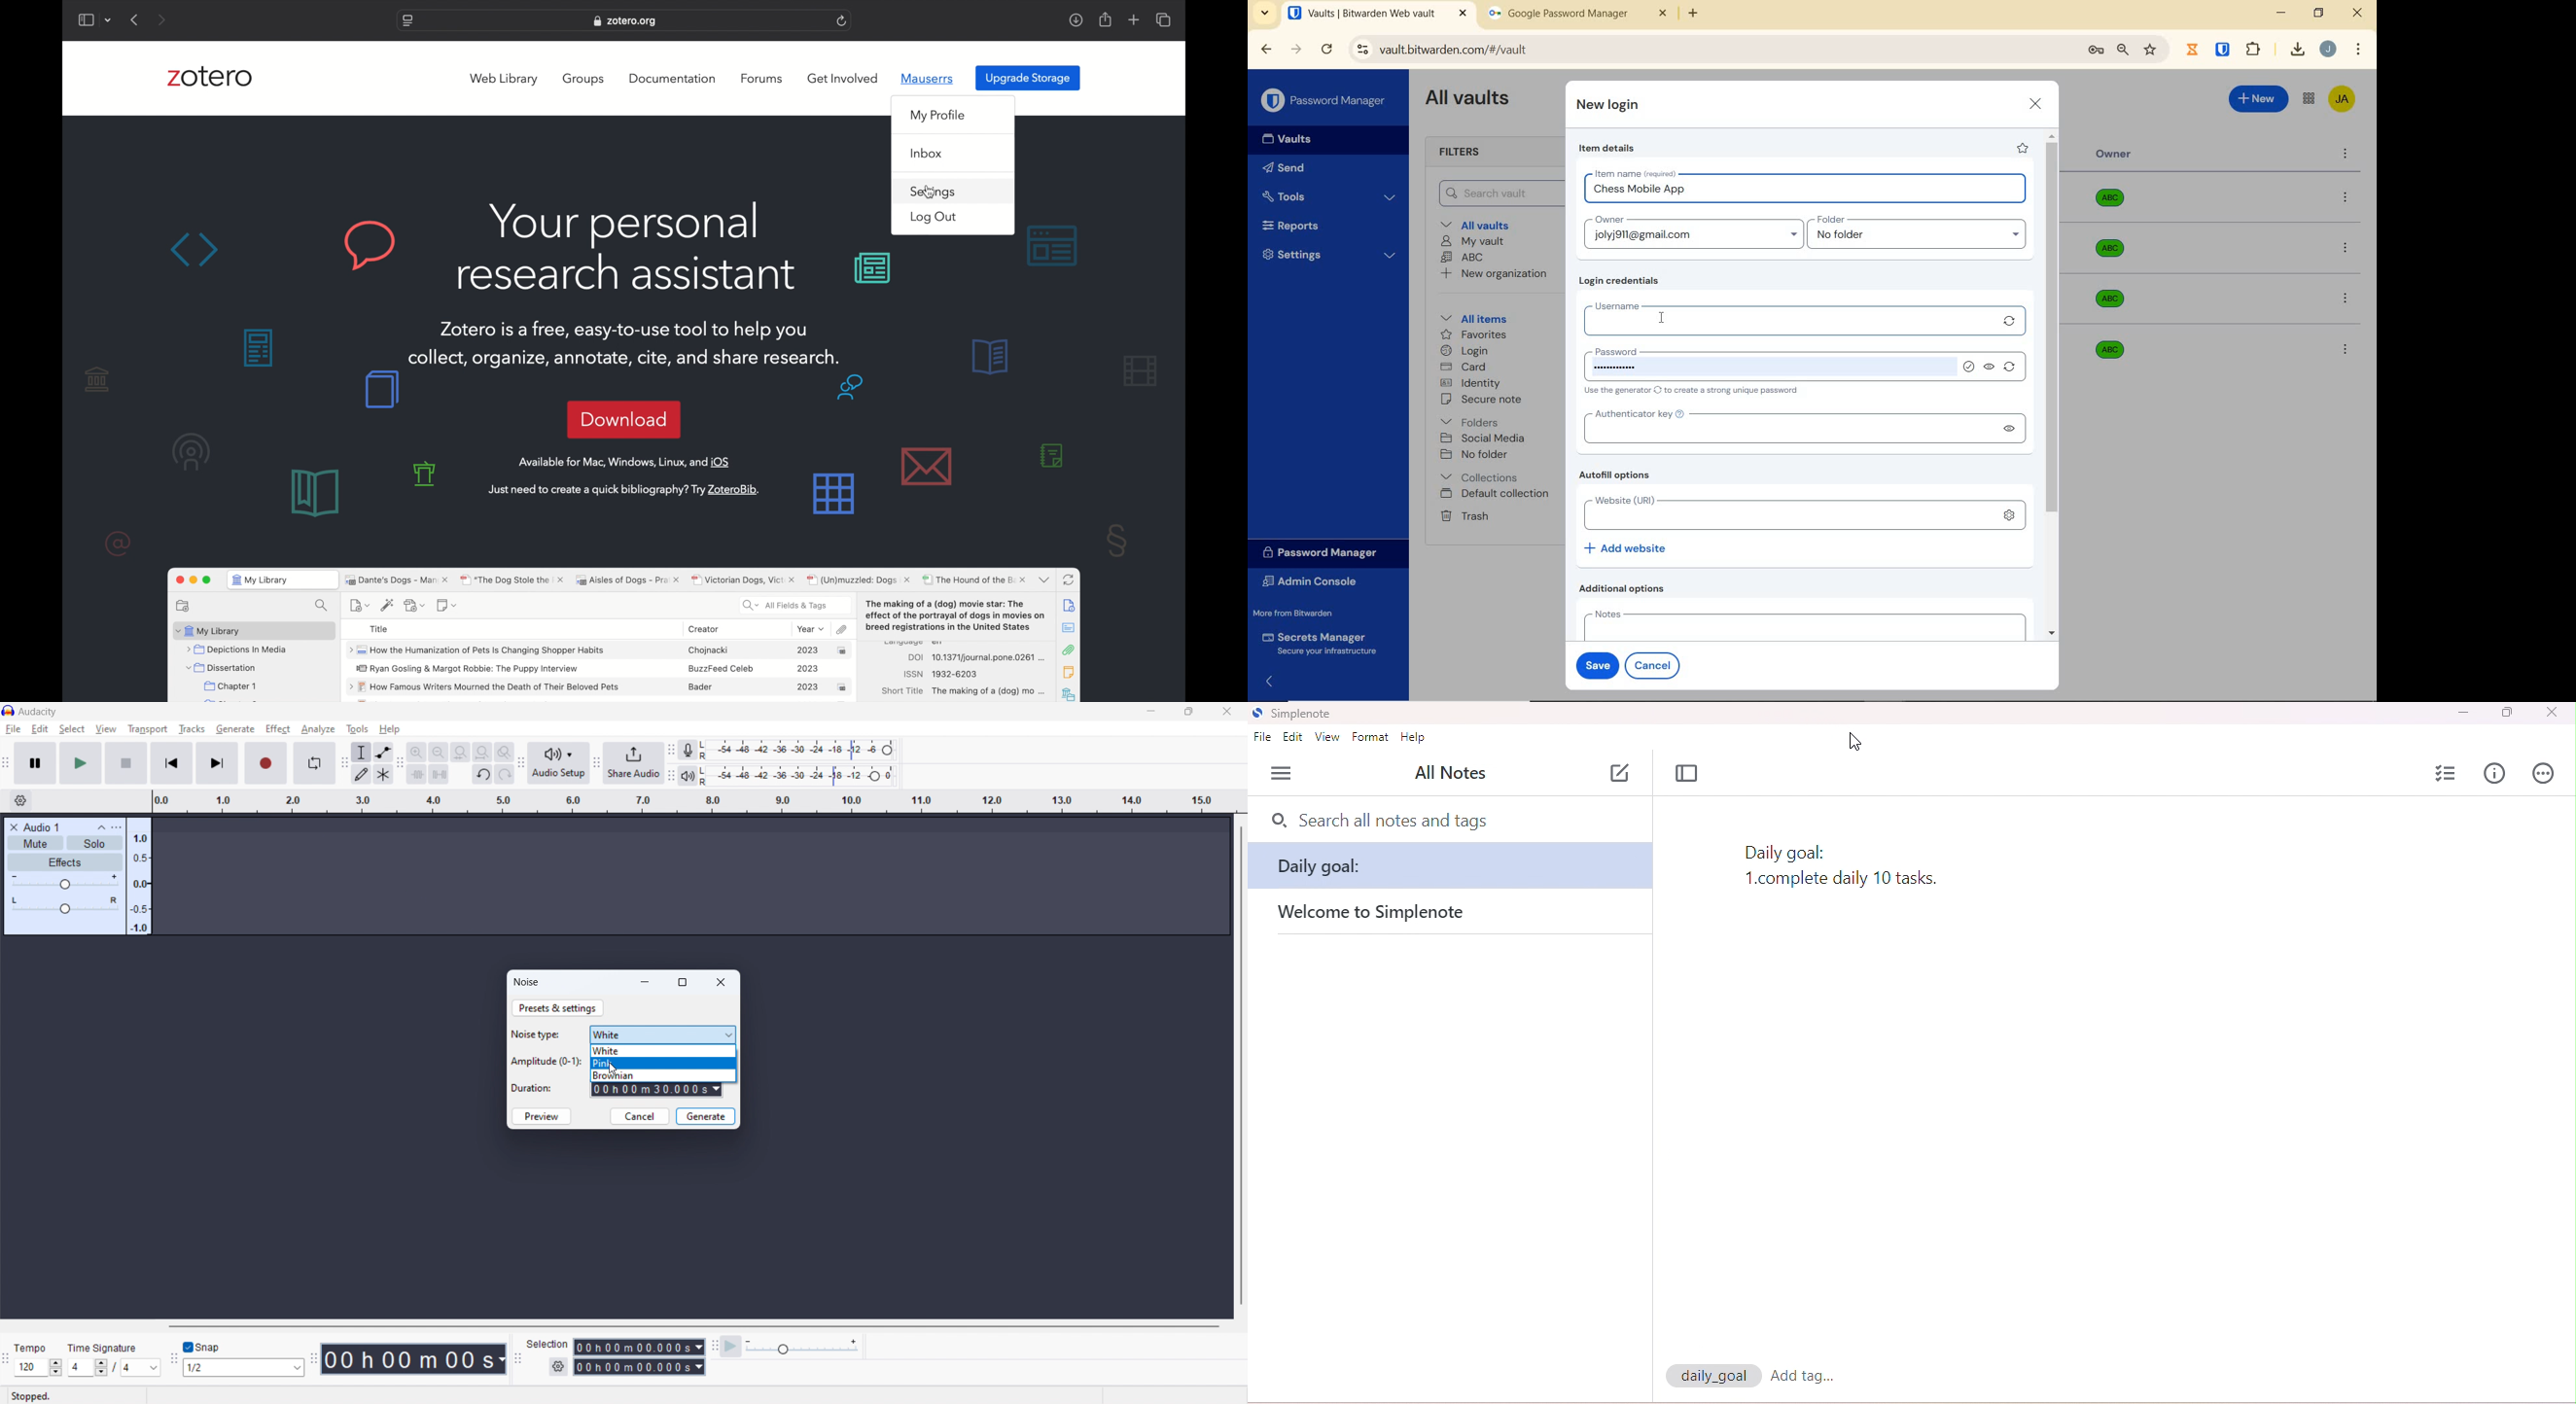  I want to click on effect, so click(278, 729).